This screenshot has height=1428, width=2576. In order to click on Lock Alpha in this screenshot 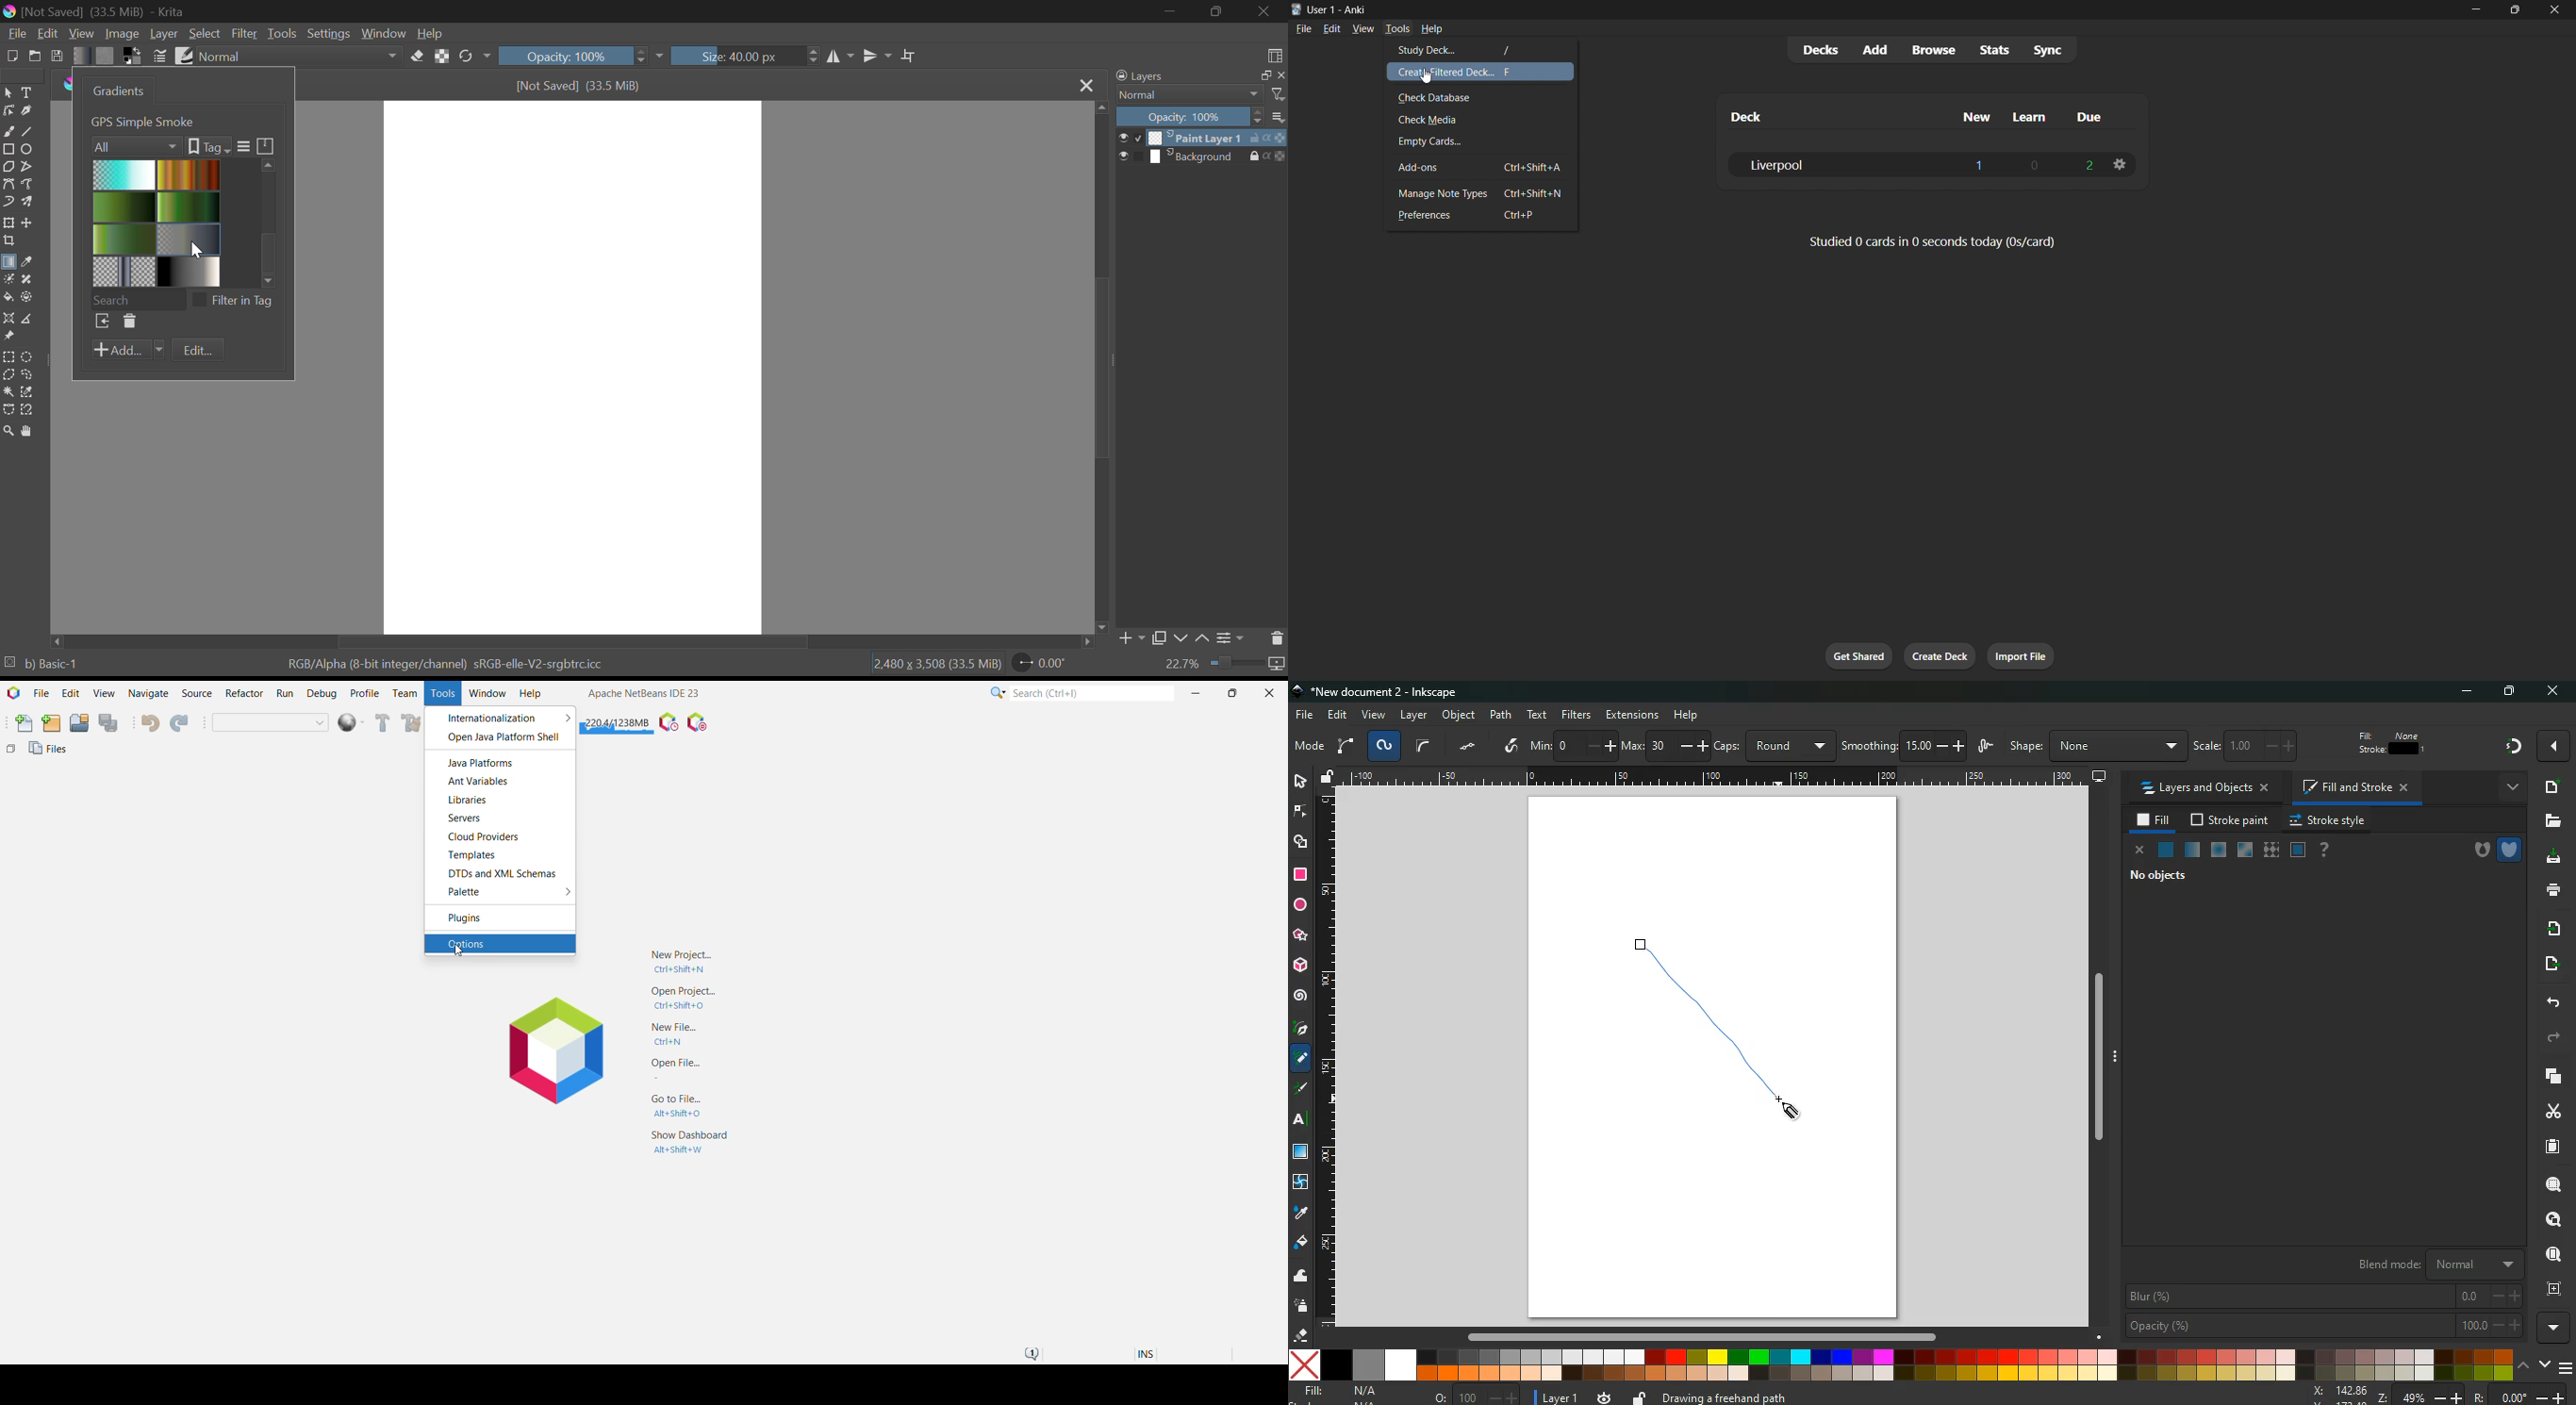, I will do `click(441, 56)`.